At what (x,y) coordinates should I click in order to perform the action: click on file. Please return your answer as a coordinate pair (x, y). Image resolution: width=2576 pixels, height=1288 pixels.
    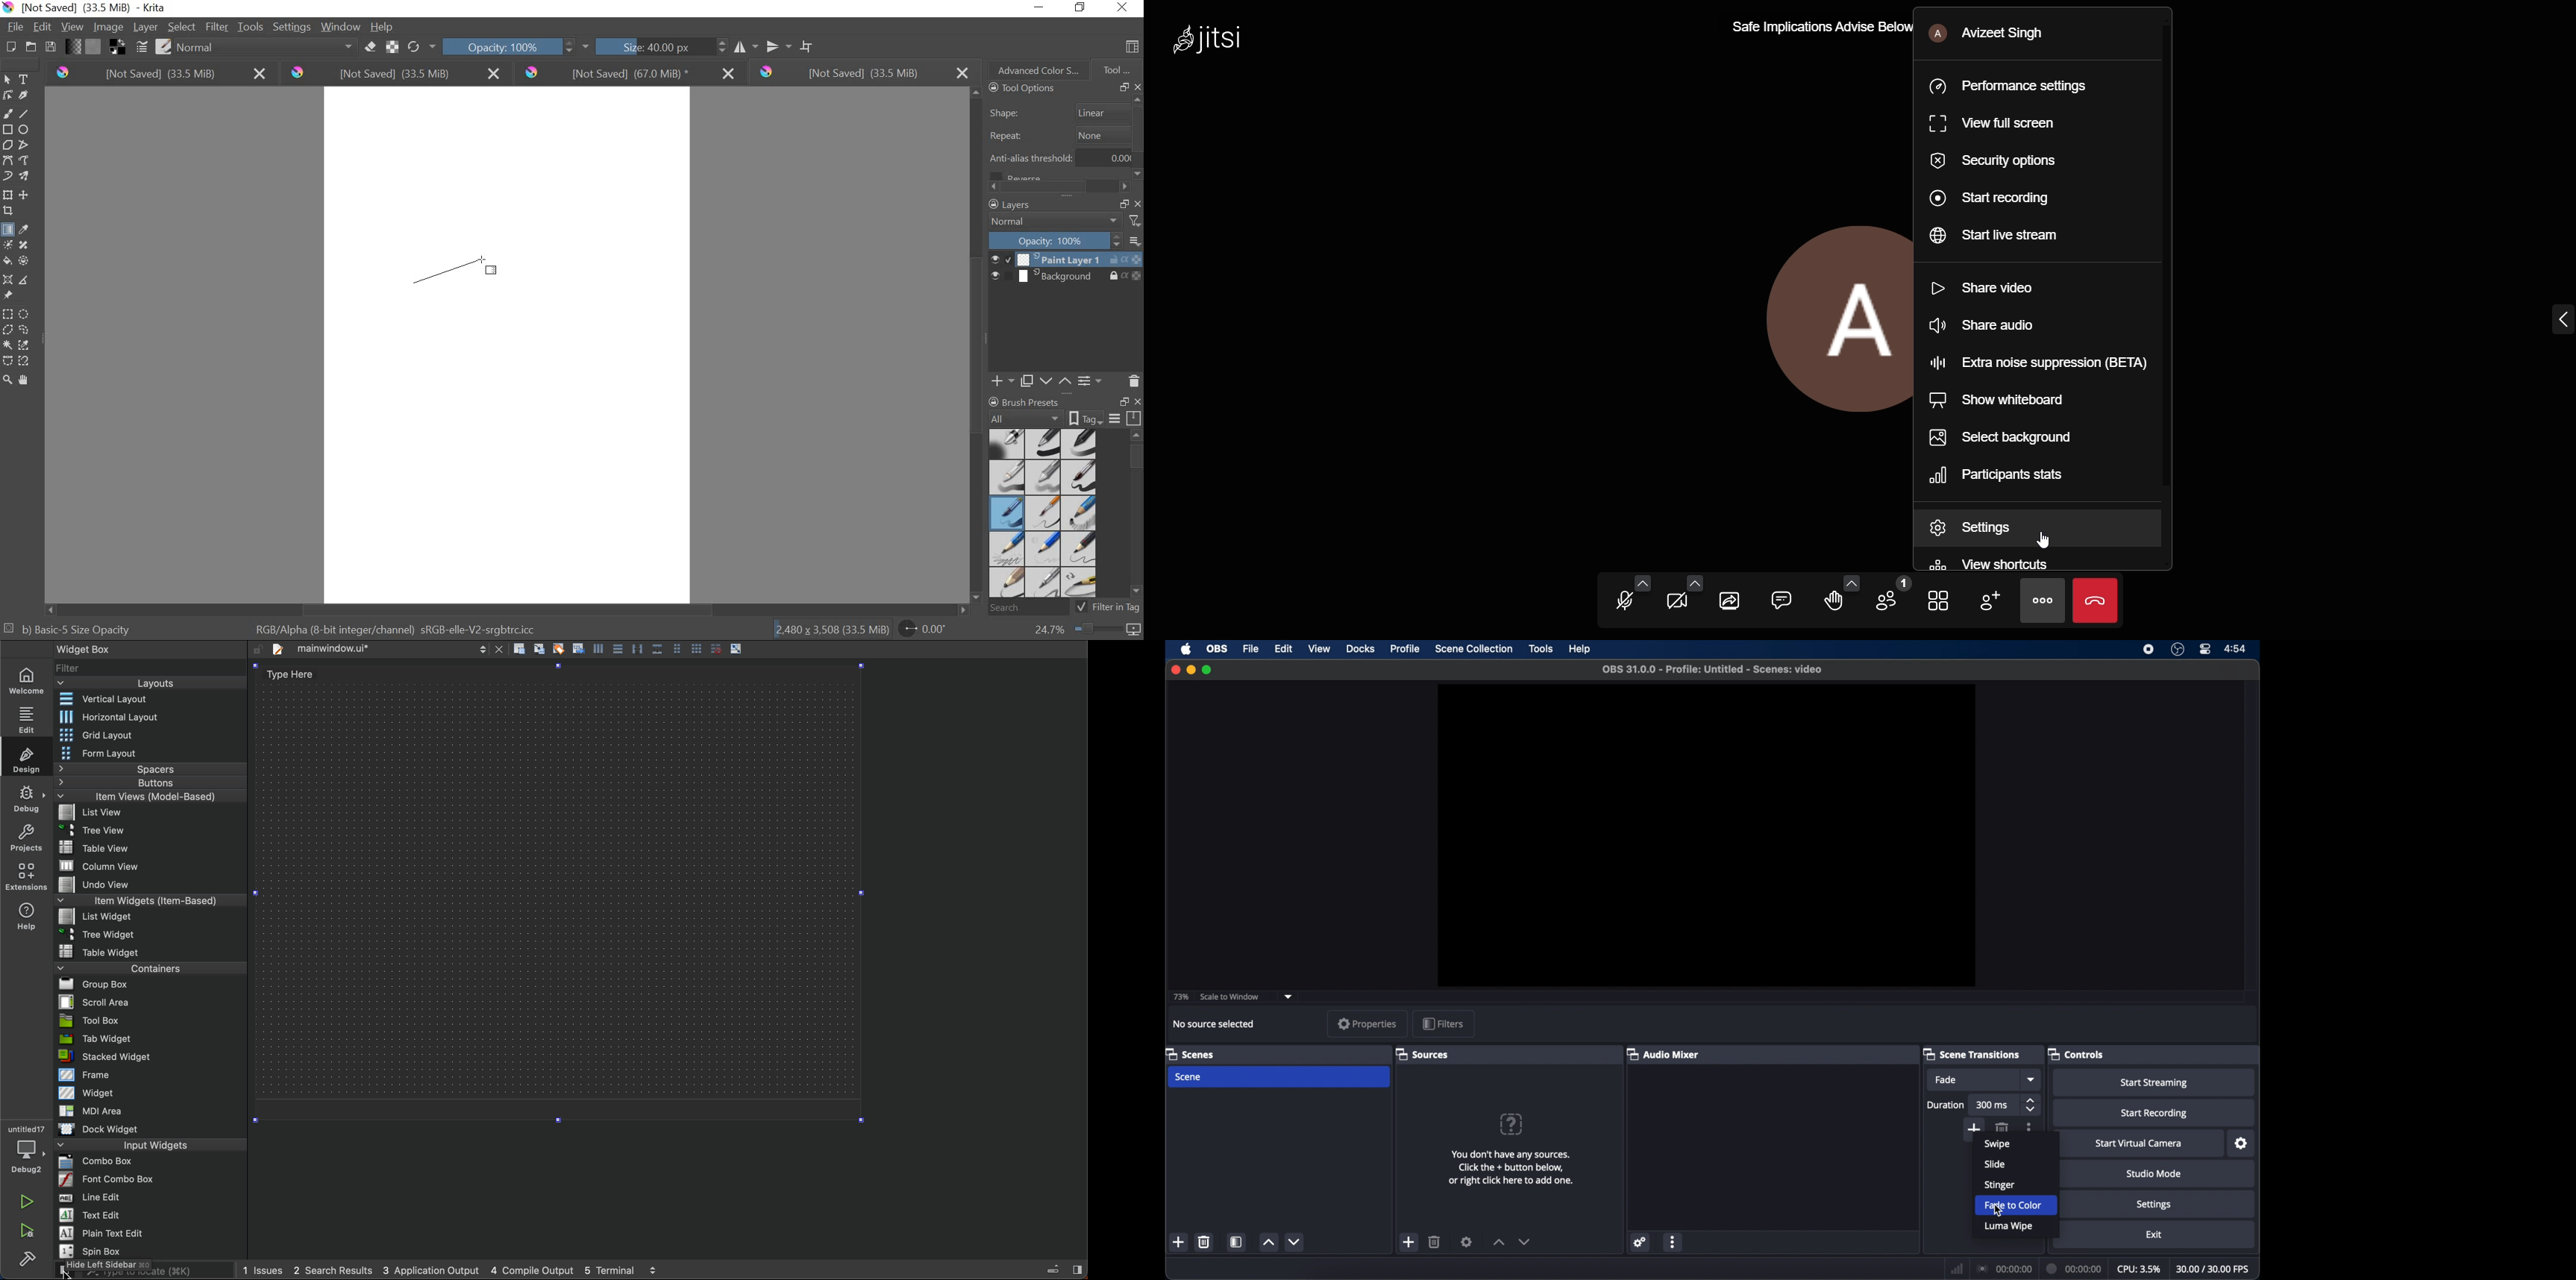
    Looking at the image, I should click on (1253, 648).